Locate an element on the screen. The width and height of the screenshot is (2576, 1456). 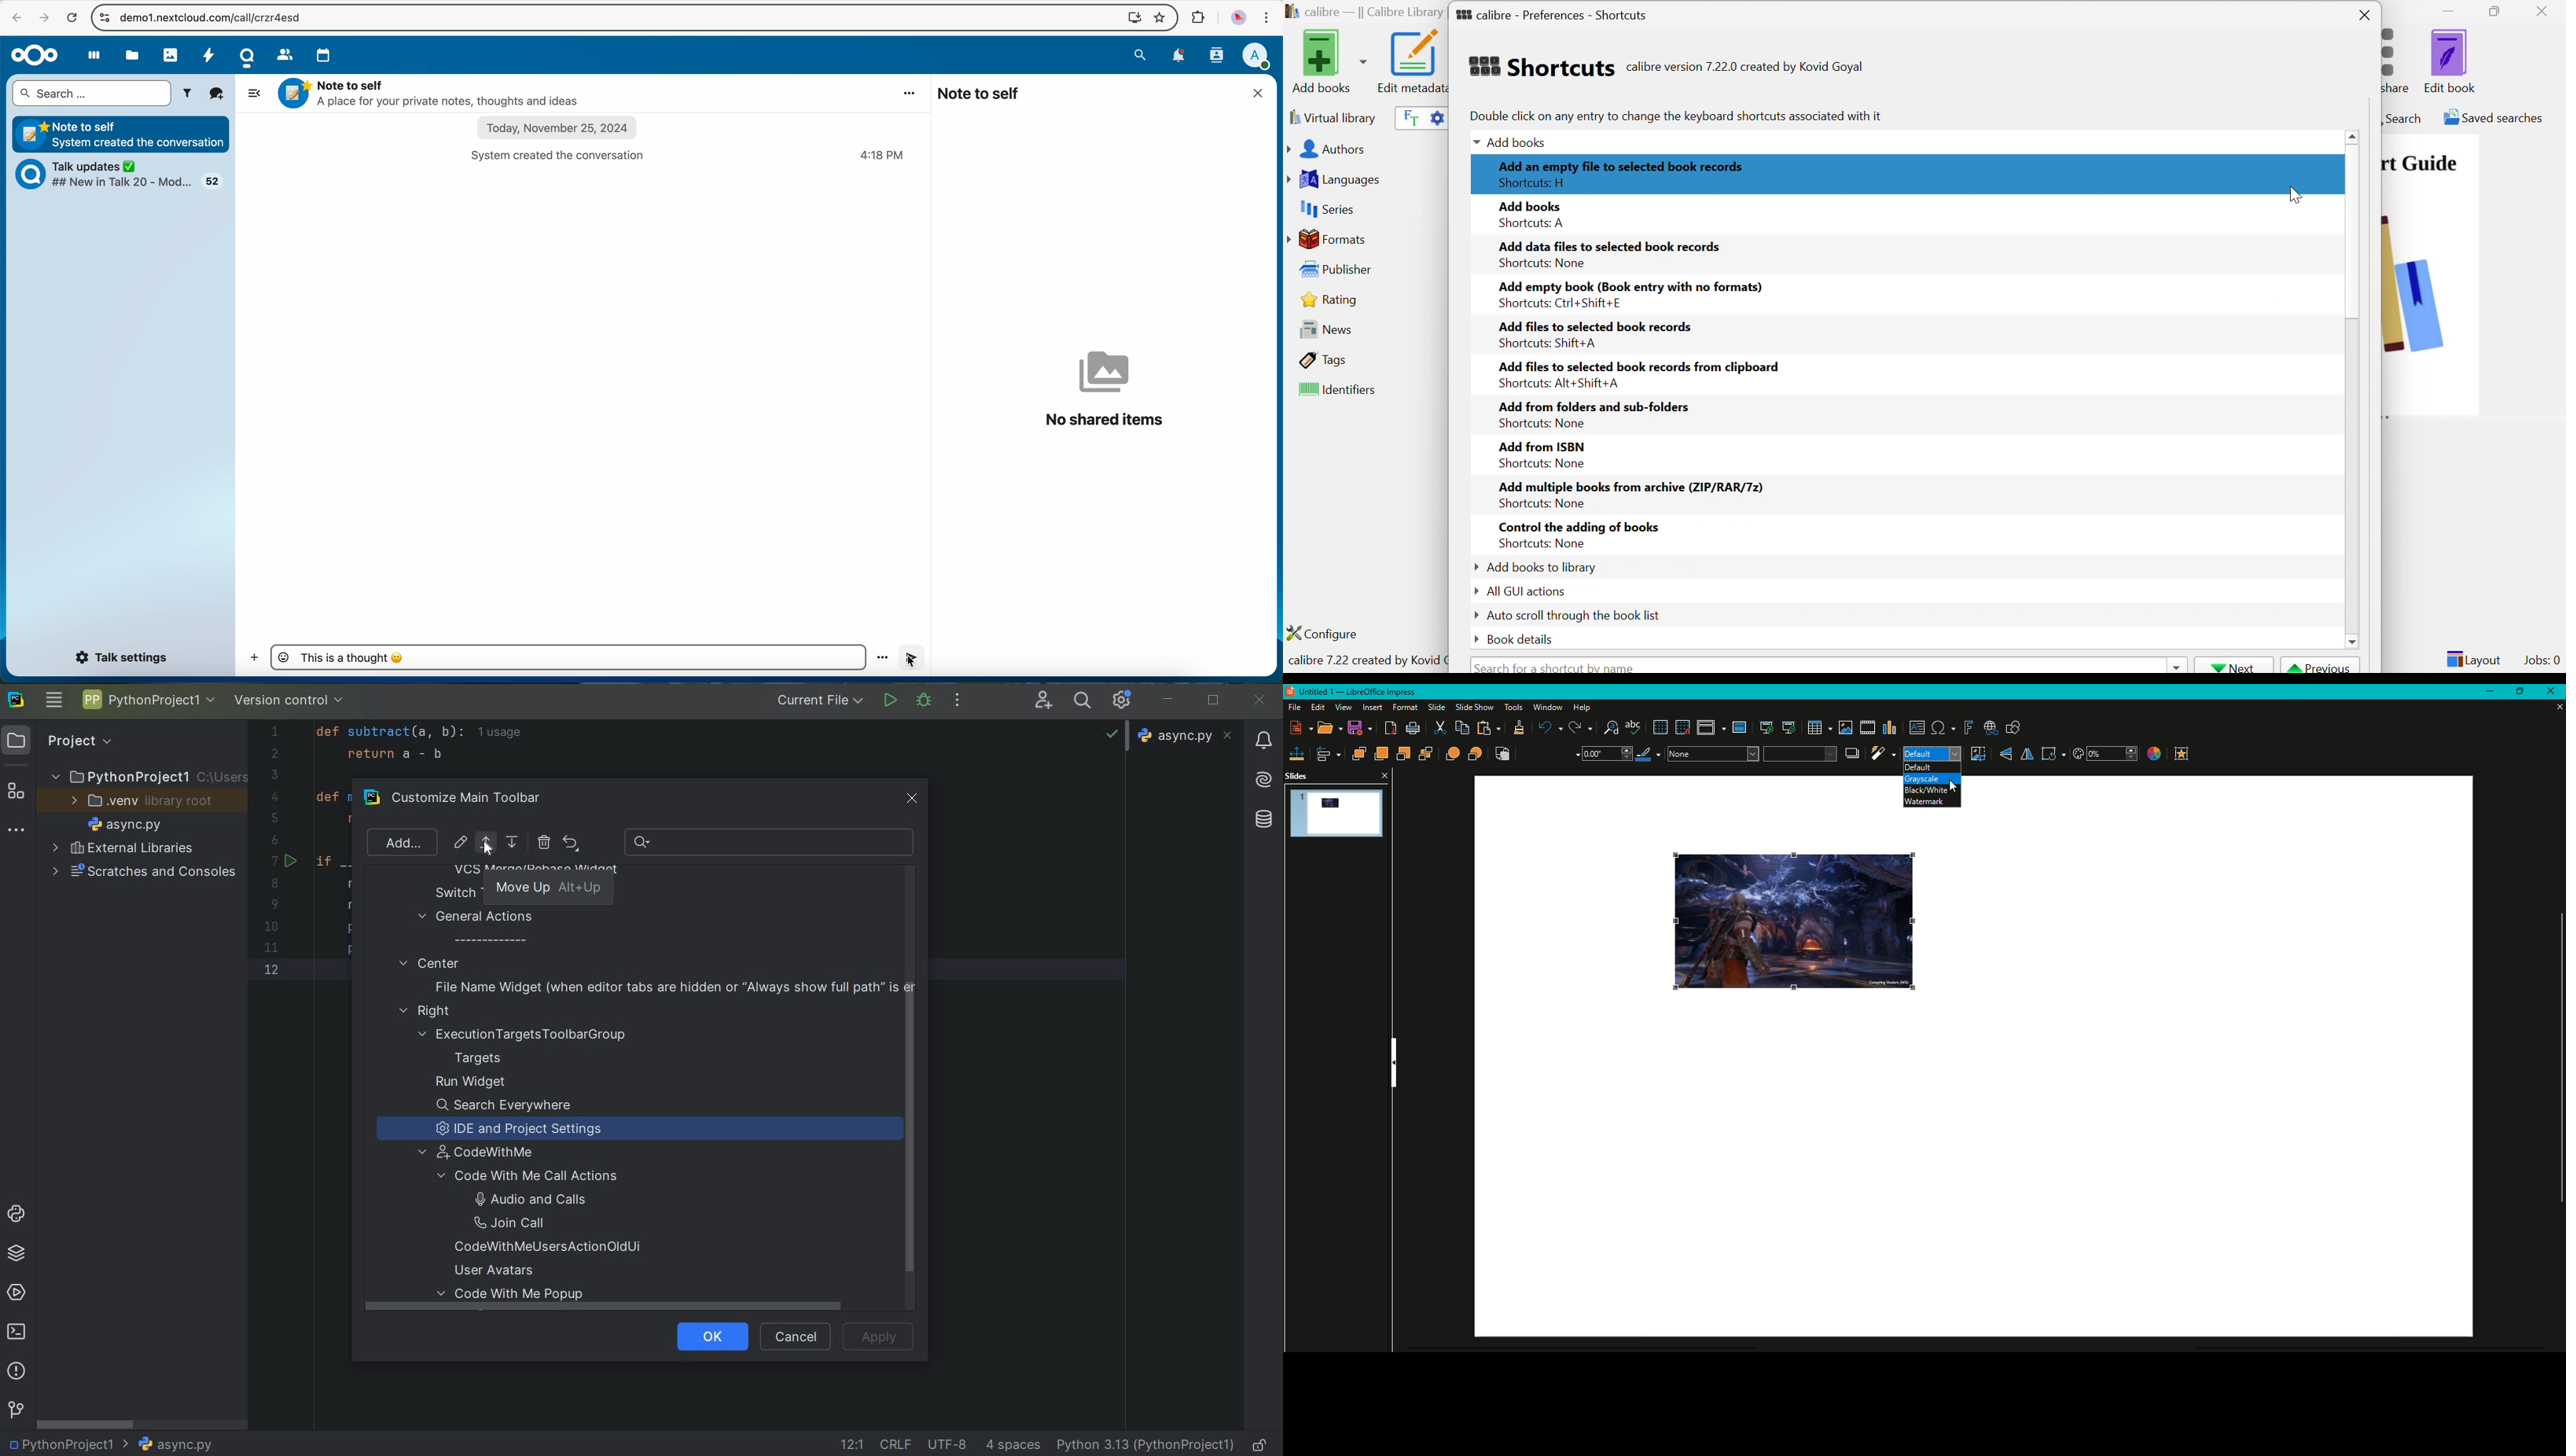
controls is located at coordinates (103, 17).